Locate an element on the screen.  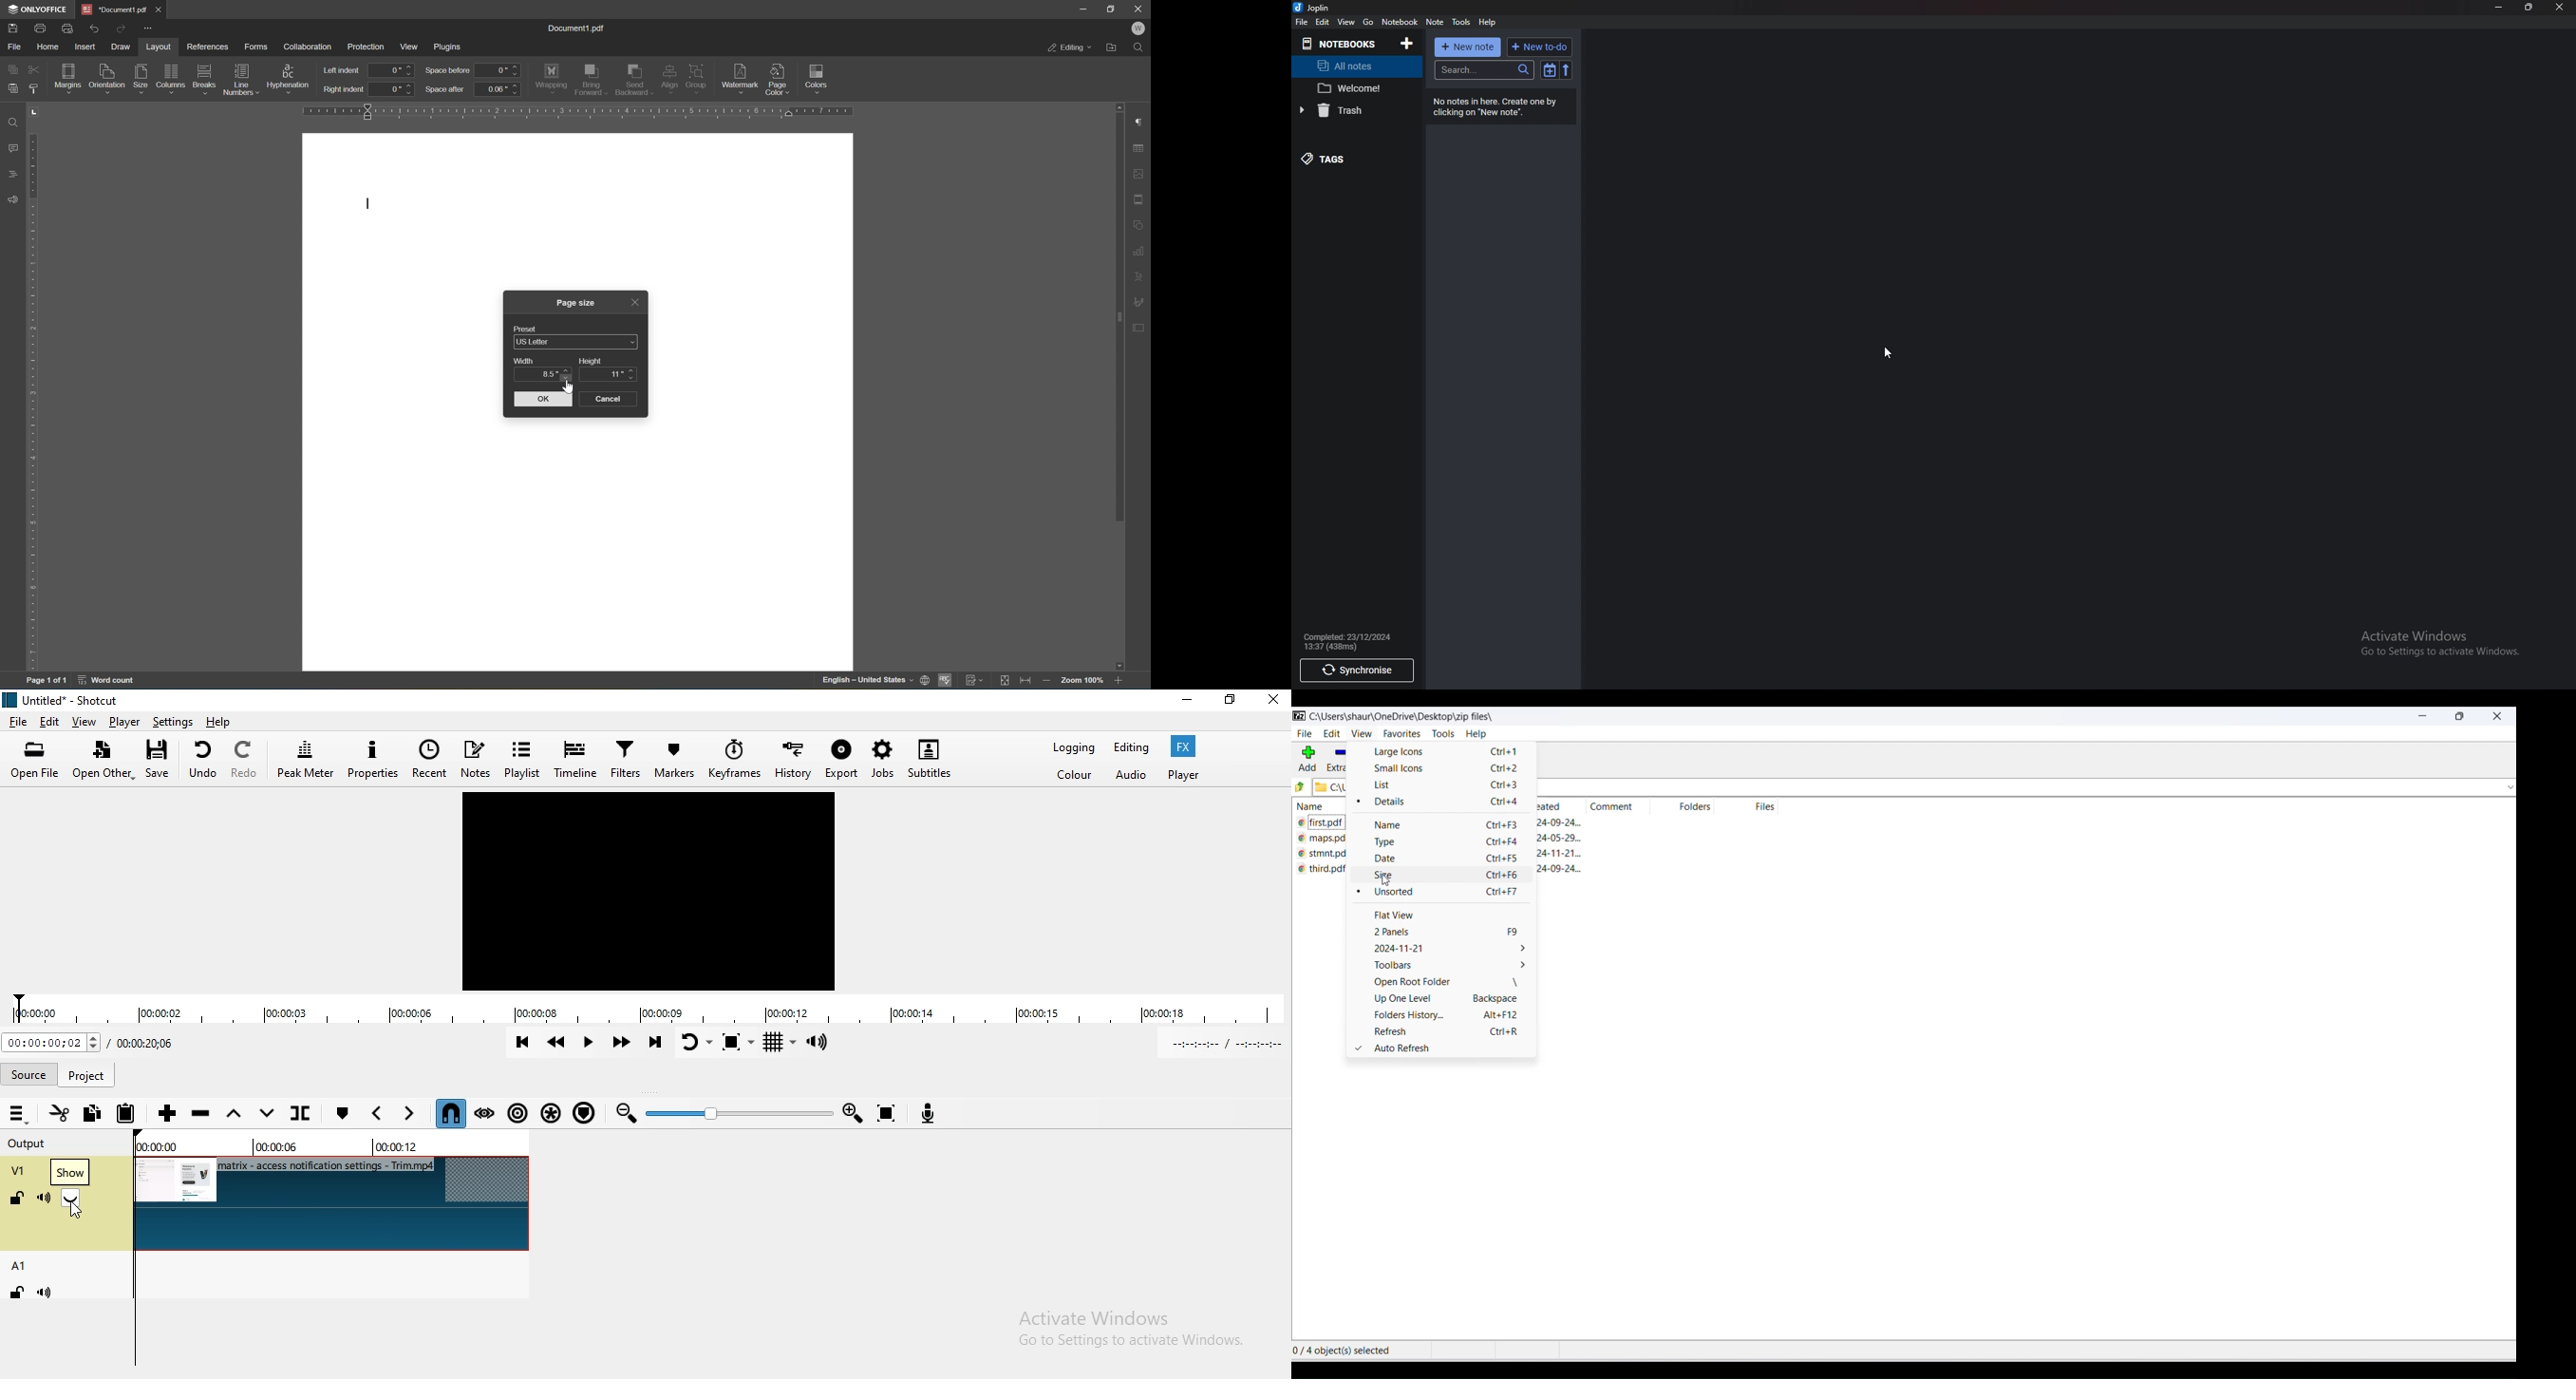
Mute is located at coordinates (44, 1201).